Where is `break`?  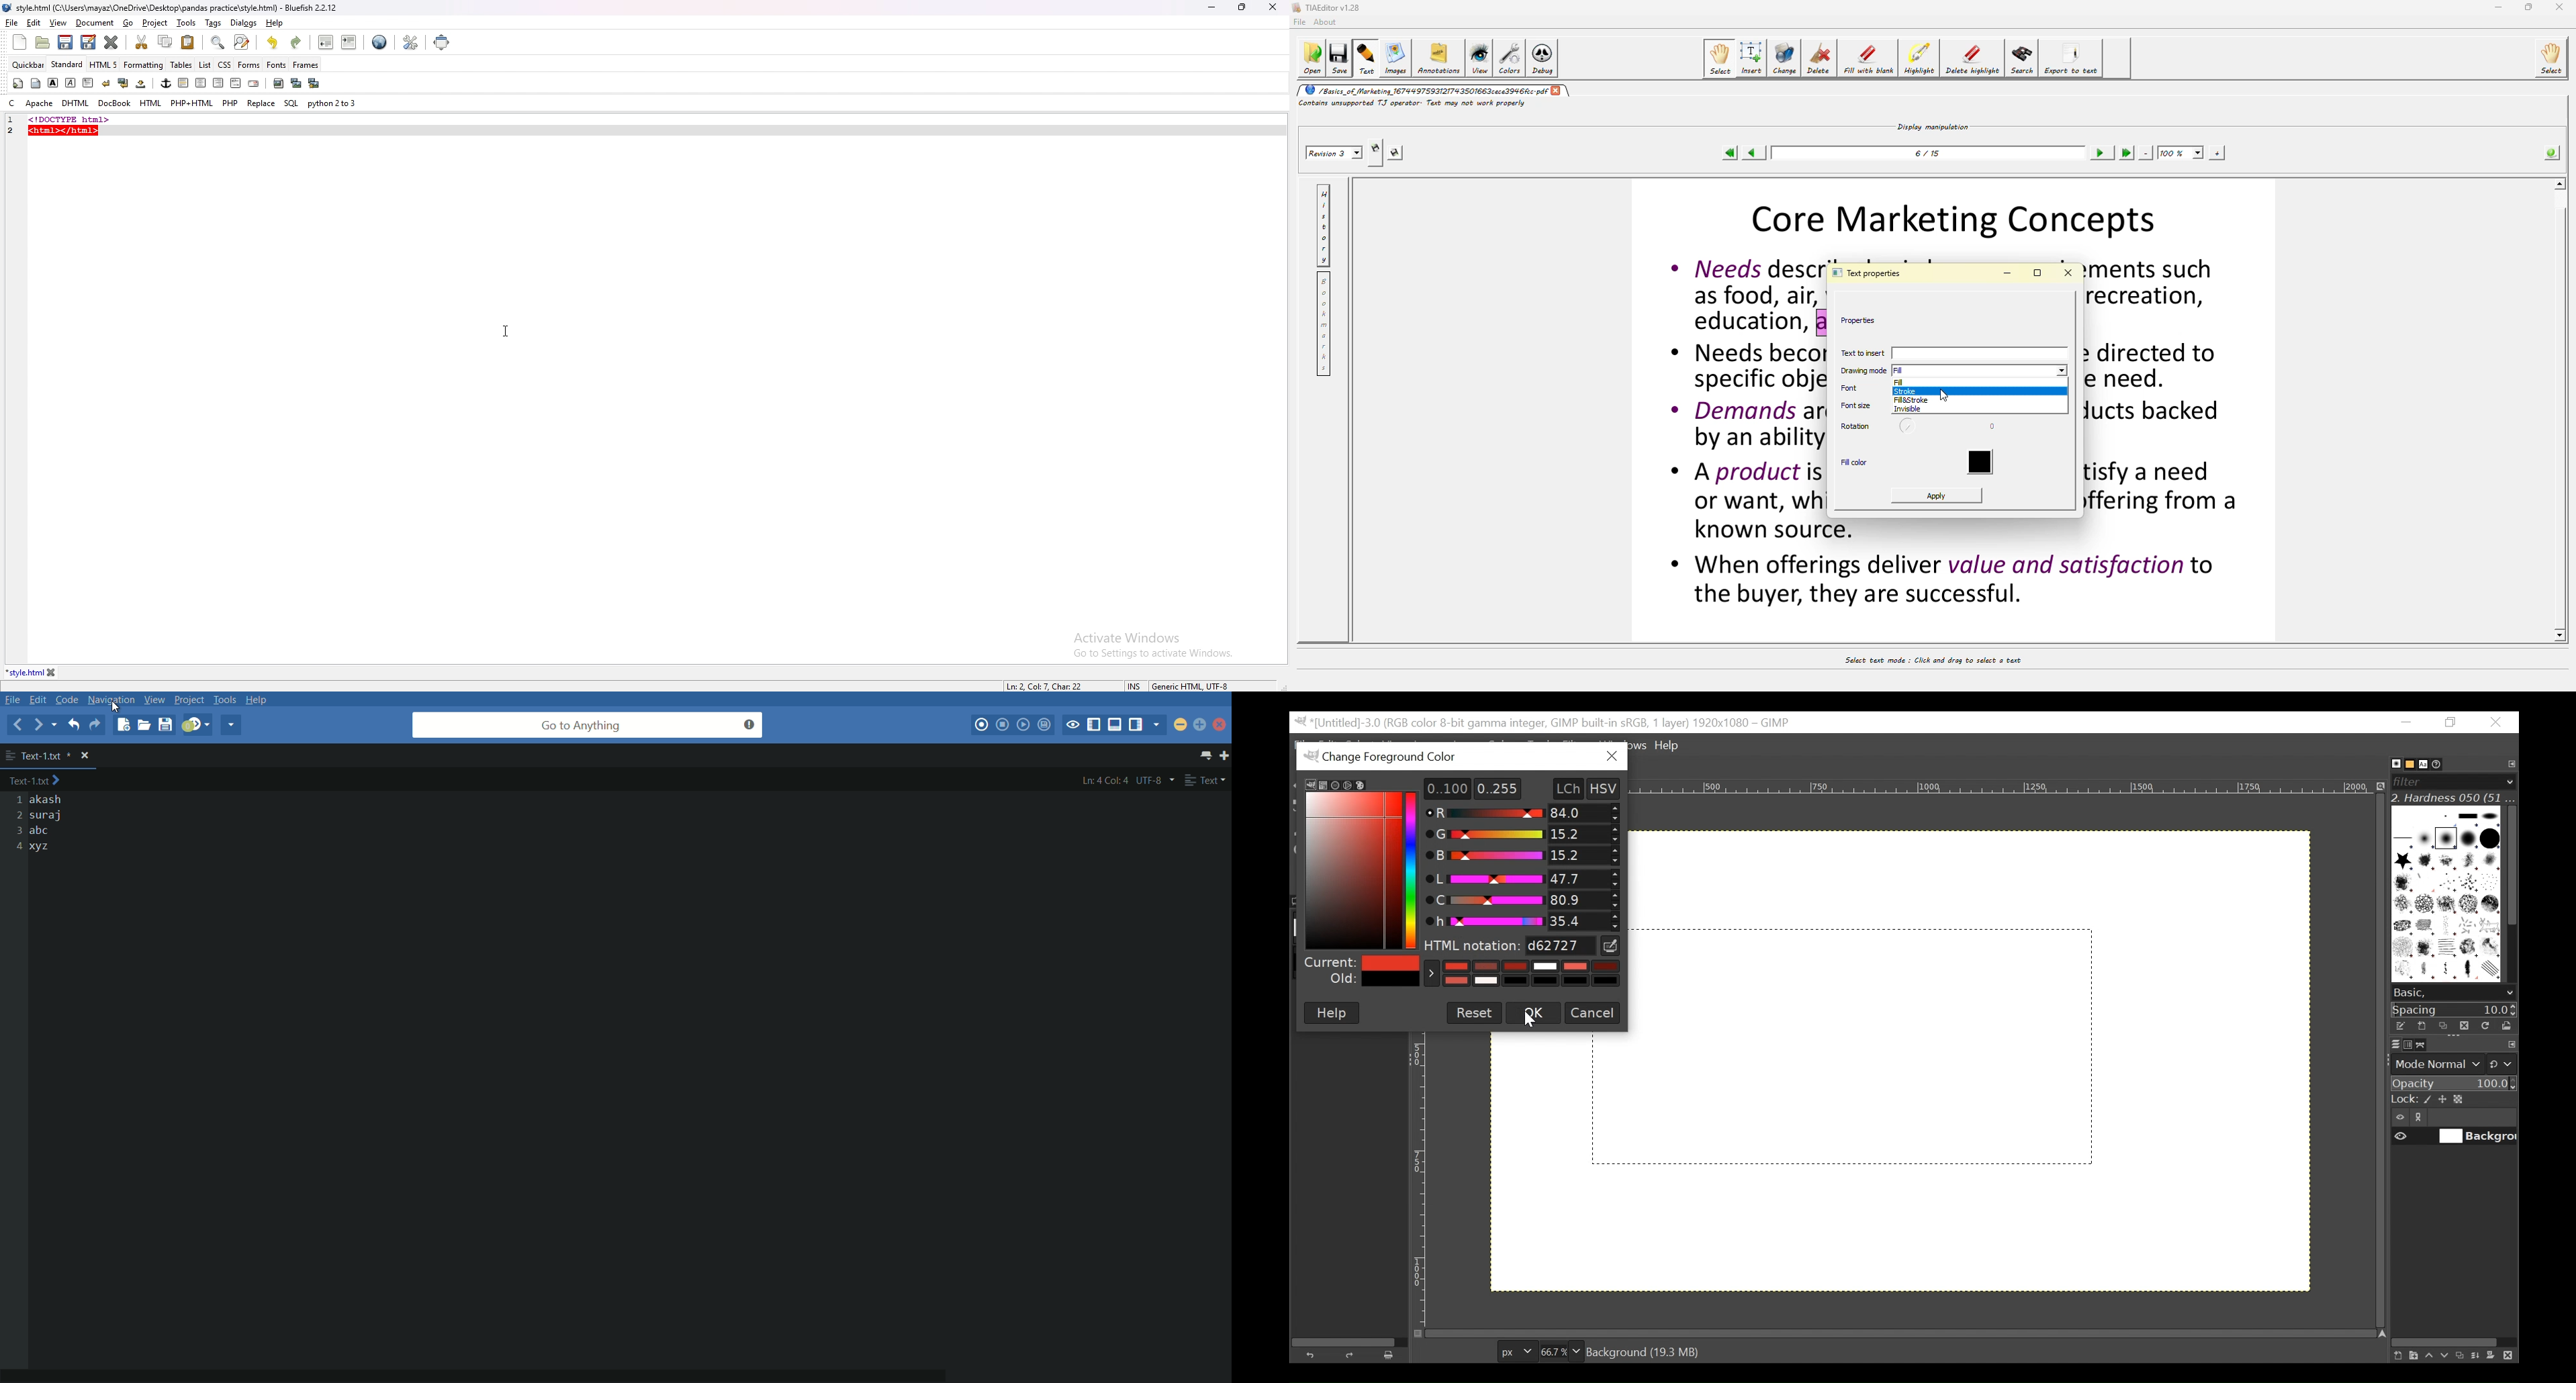 break is located at coordinates (105, 83).